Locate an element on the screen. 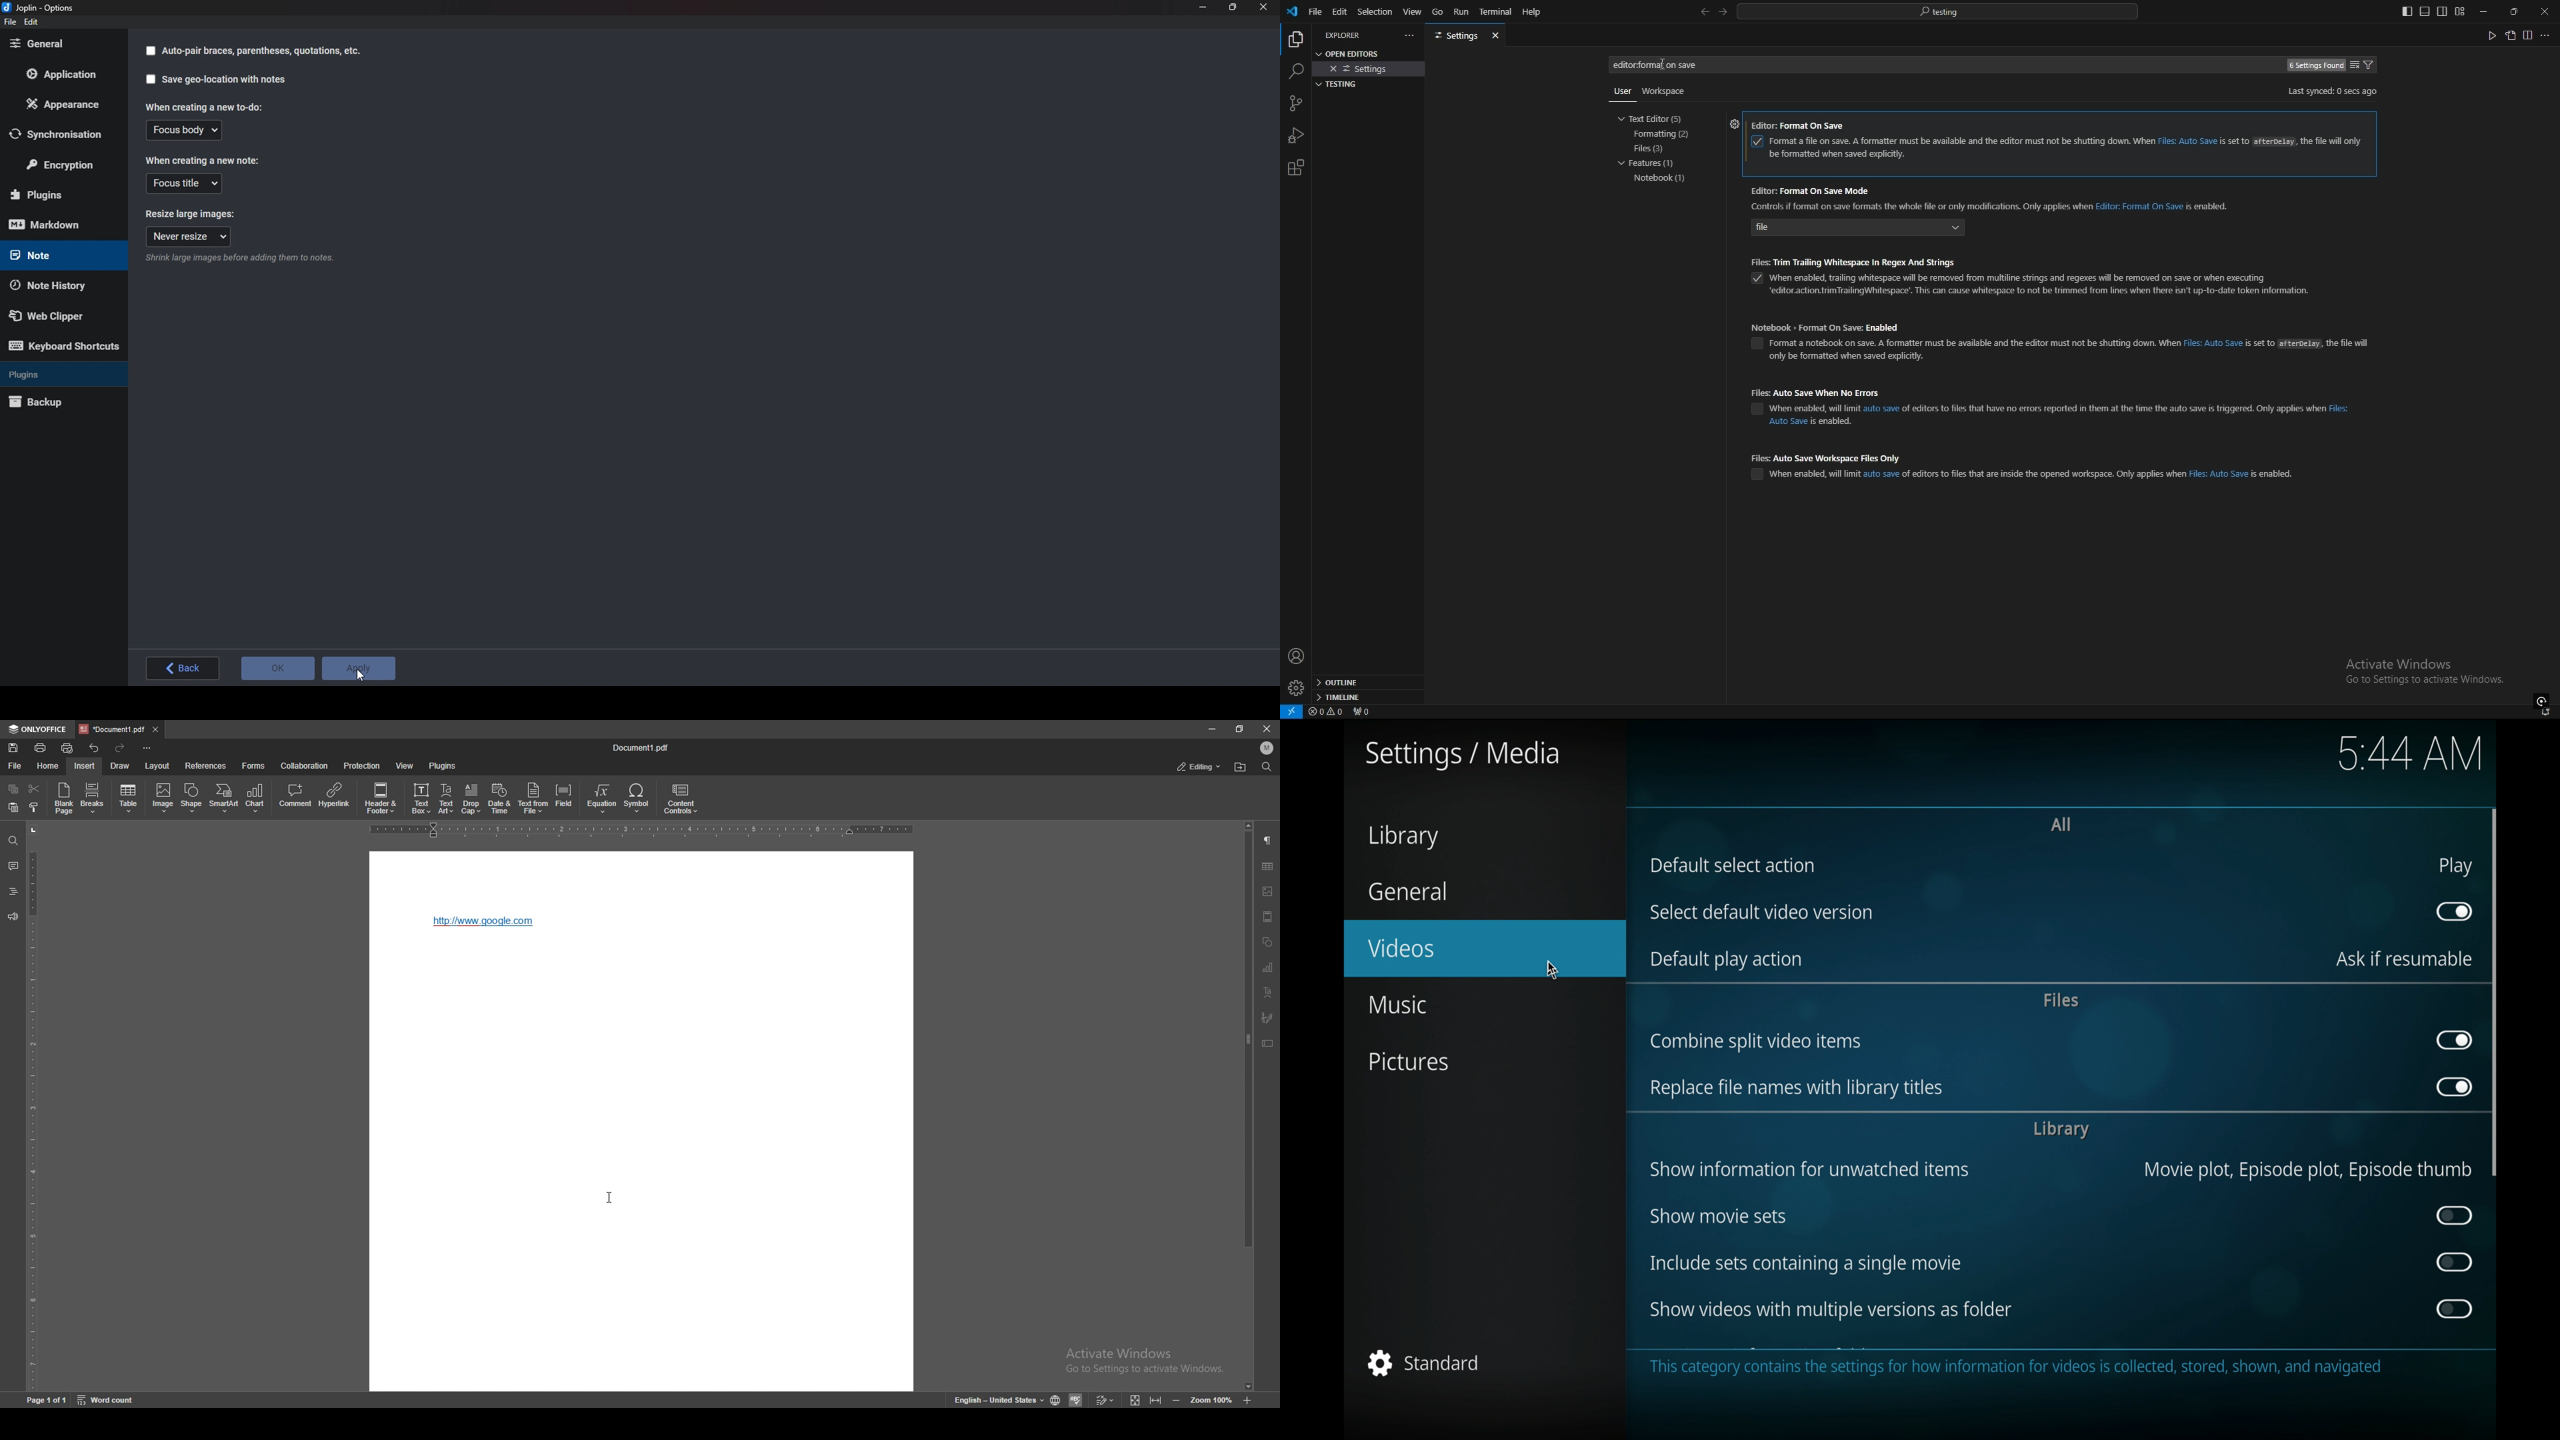 This screenshot has height=1456, width=2576. close tab is located at coordinates (1498, 35).